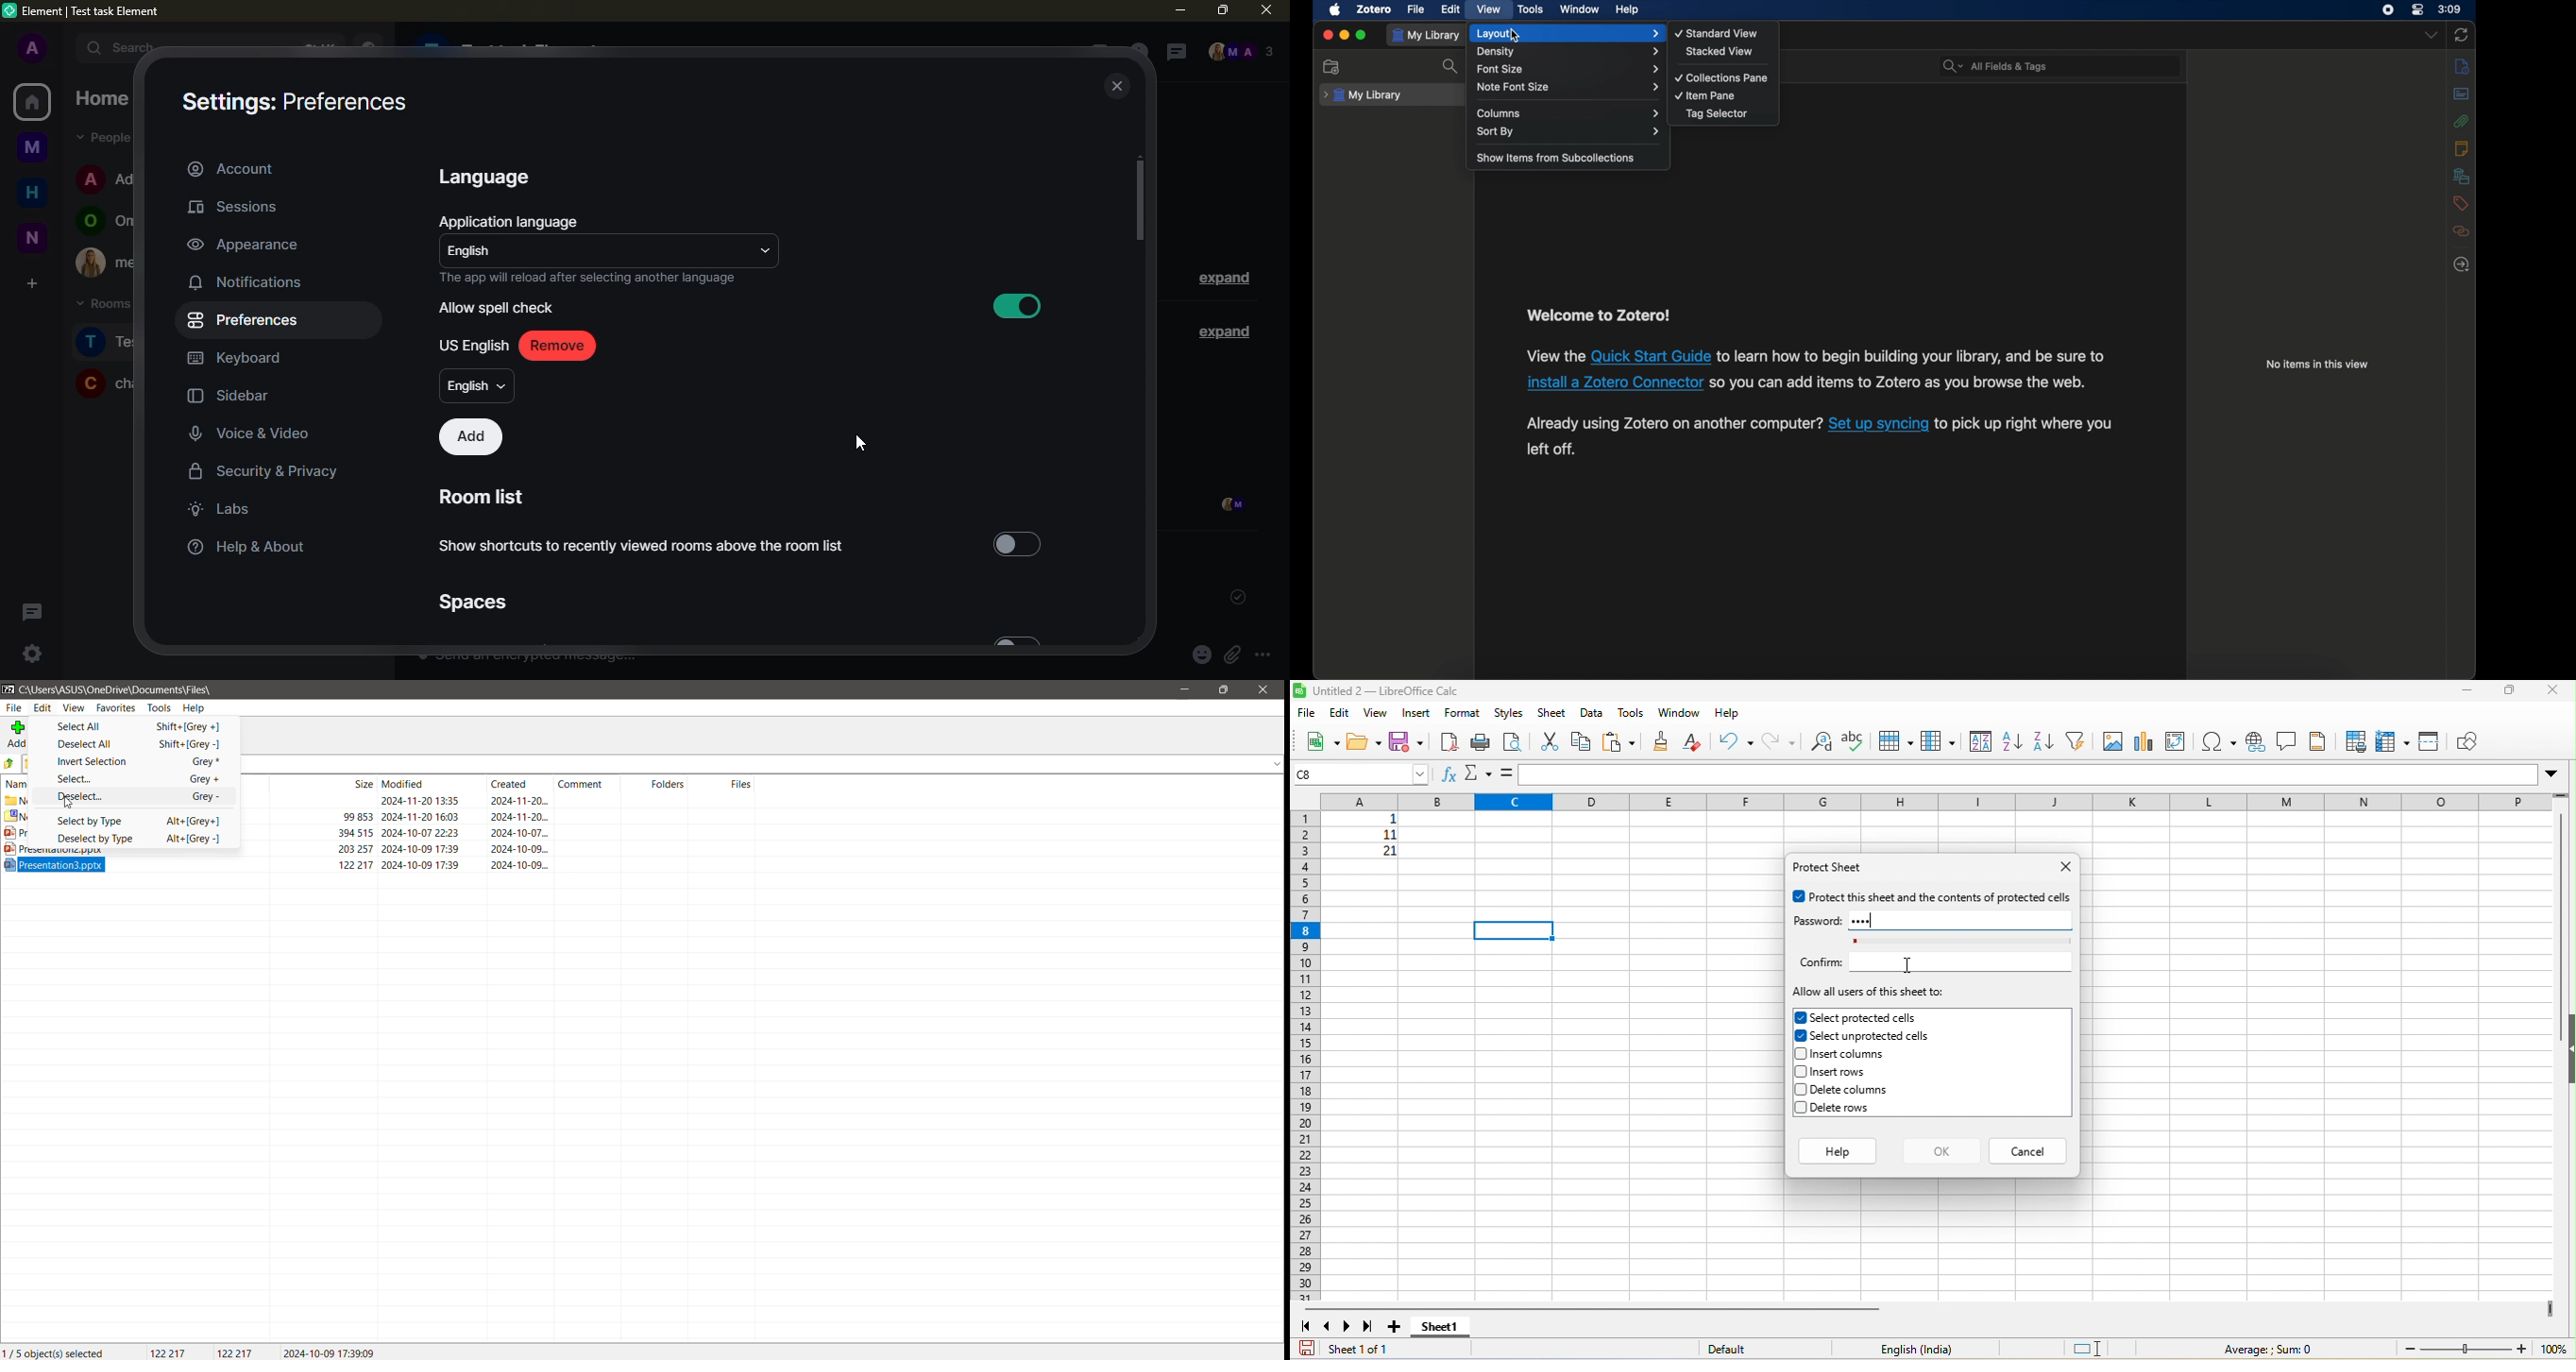  Describe the element at coordinates (1328, 35) in the screenshot. I see `close` at that location.